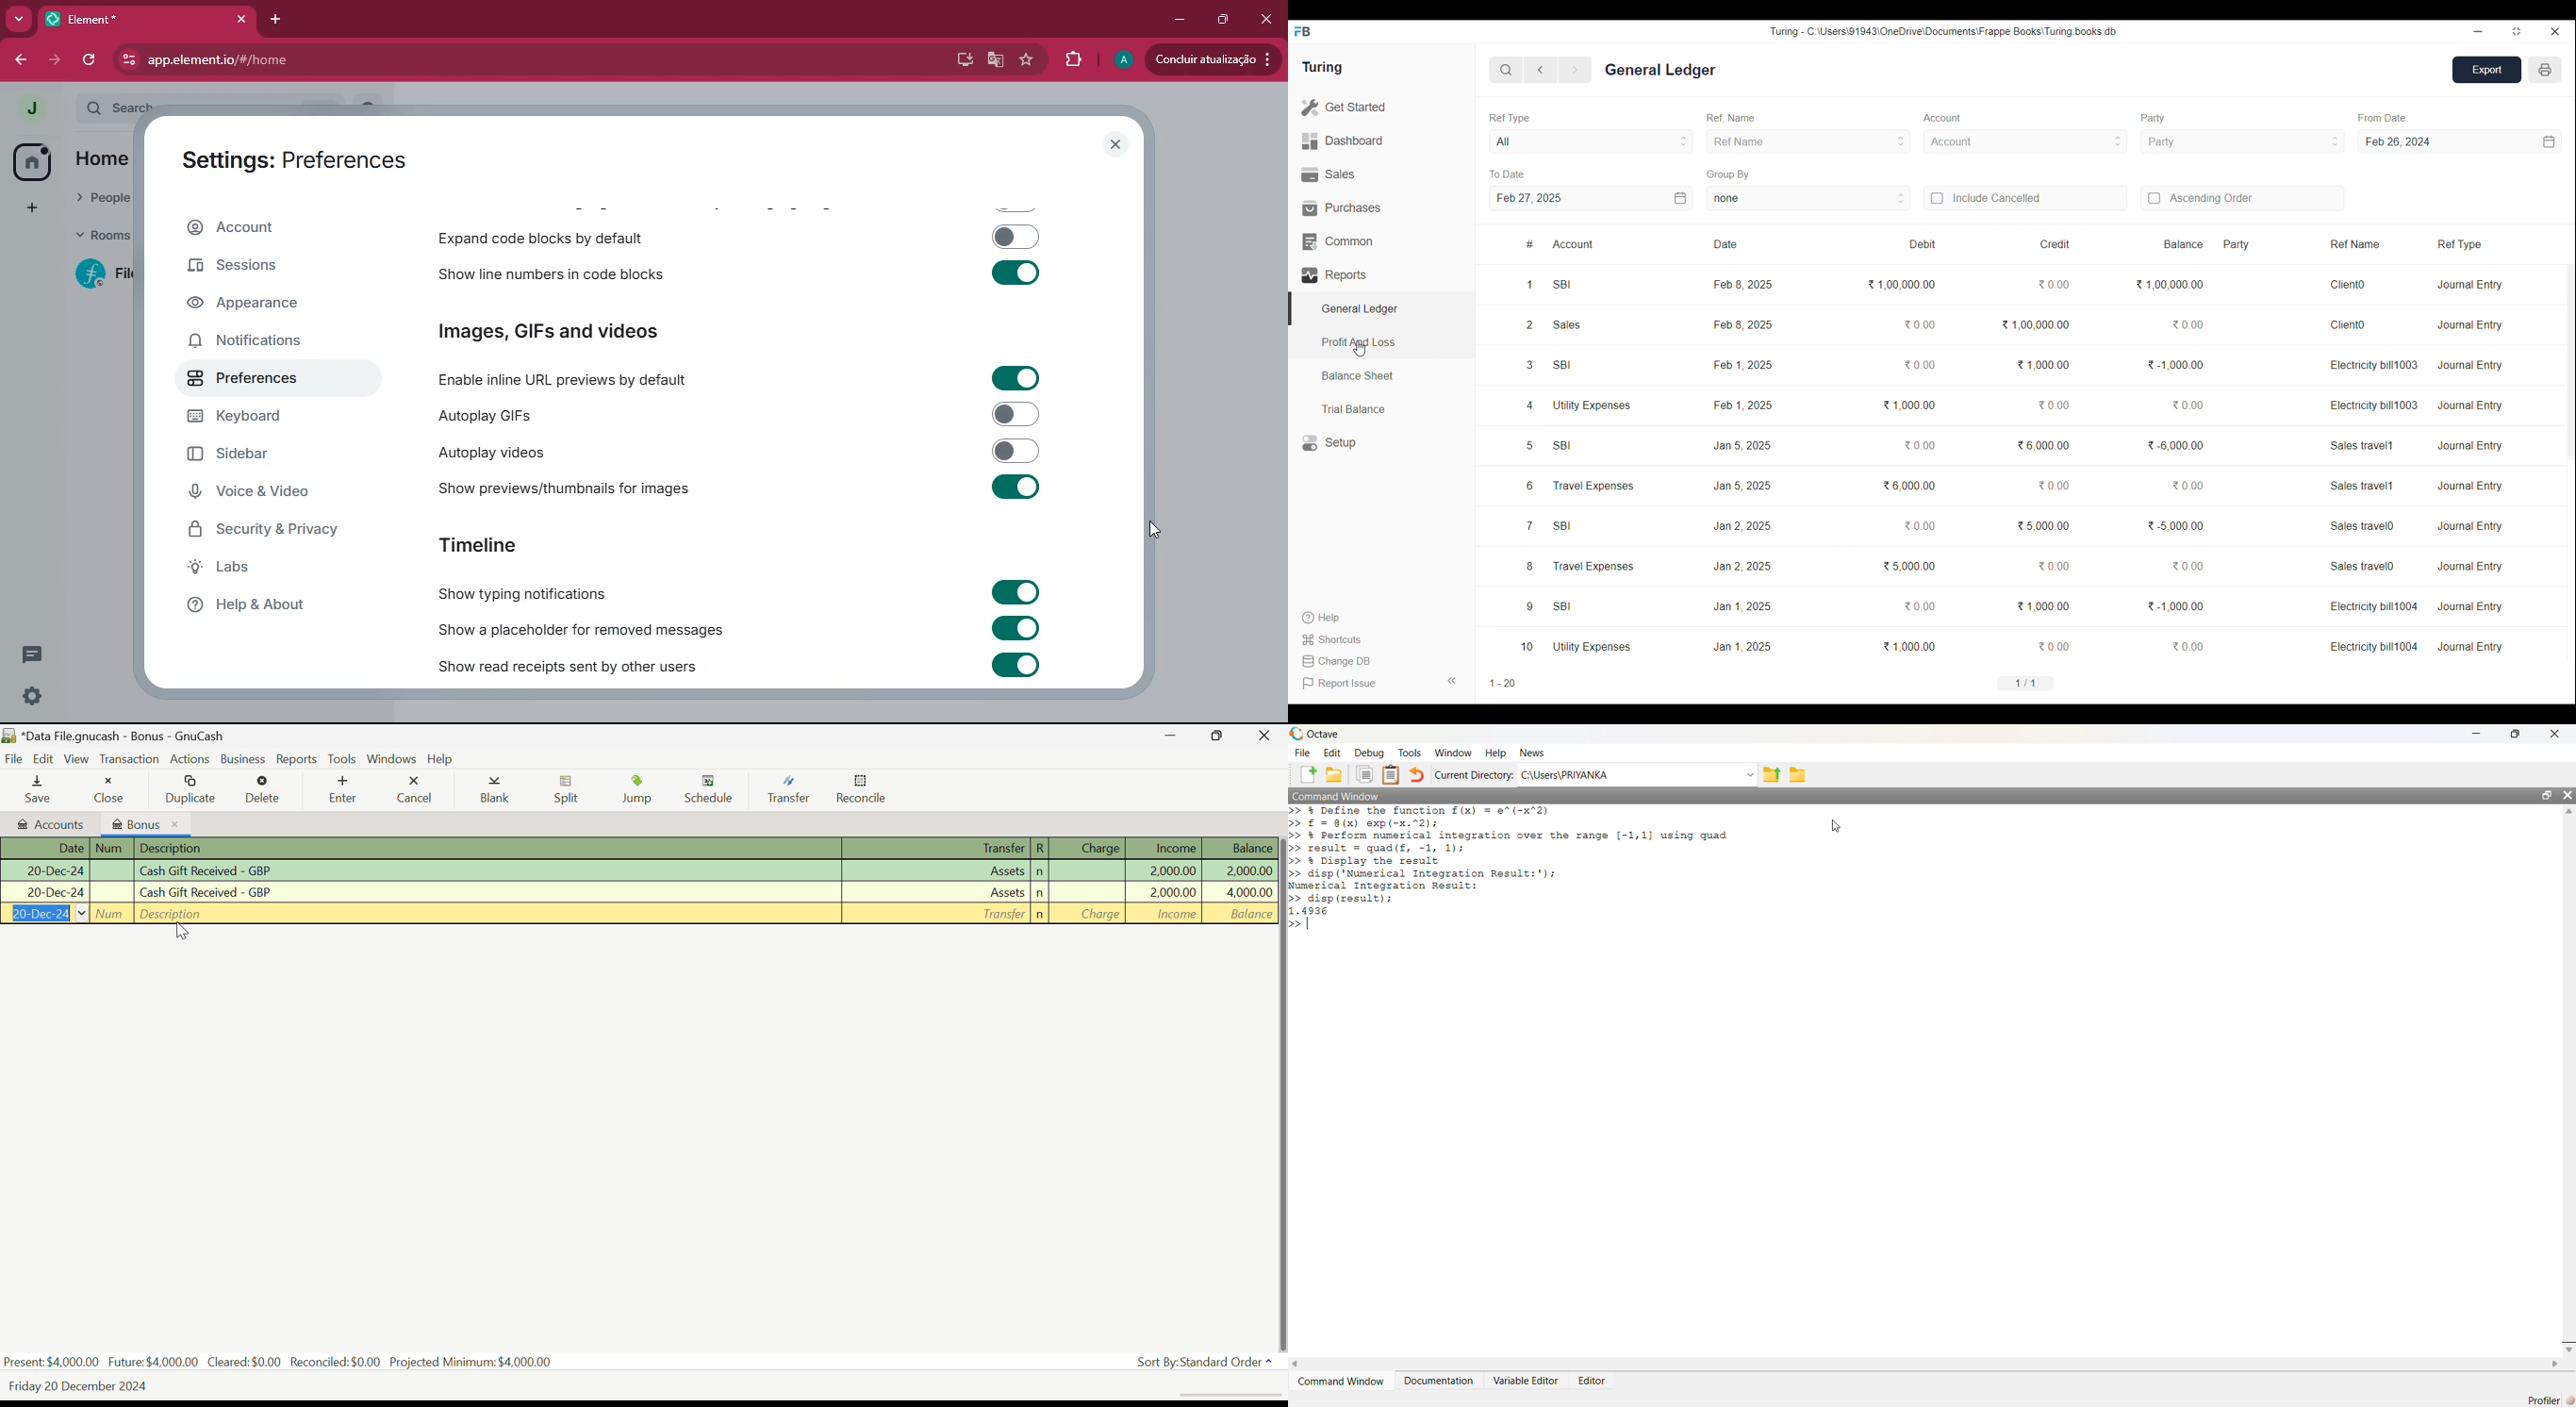  I want to click on 8 Travel Expenses, so click(1580, 566).